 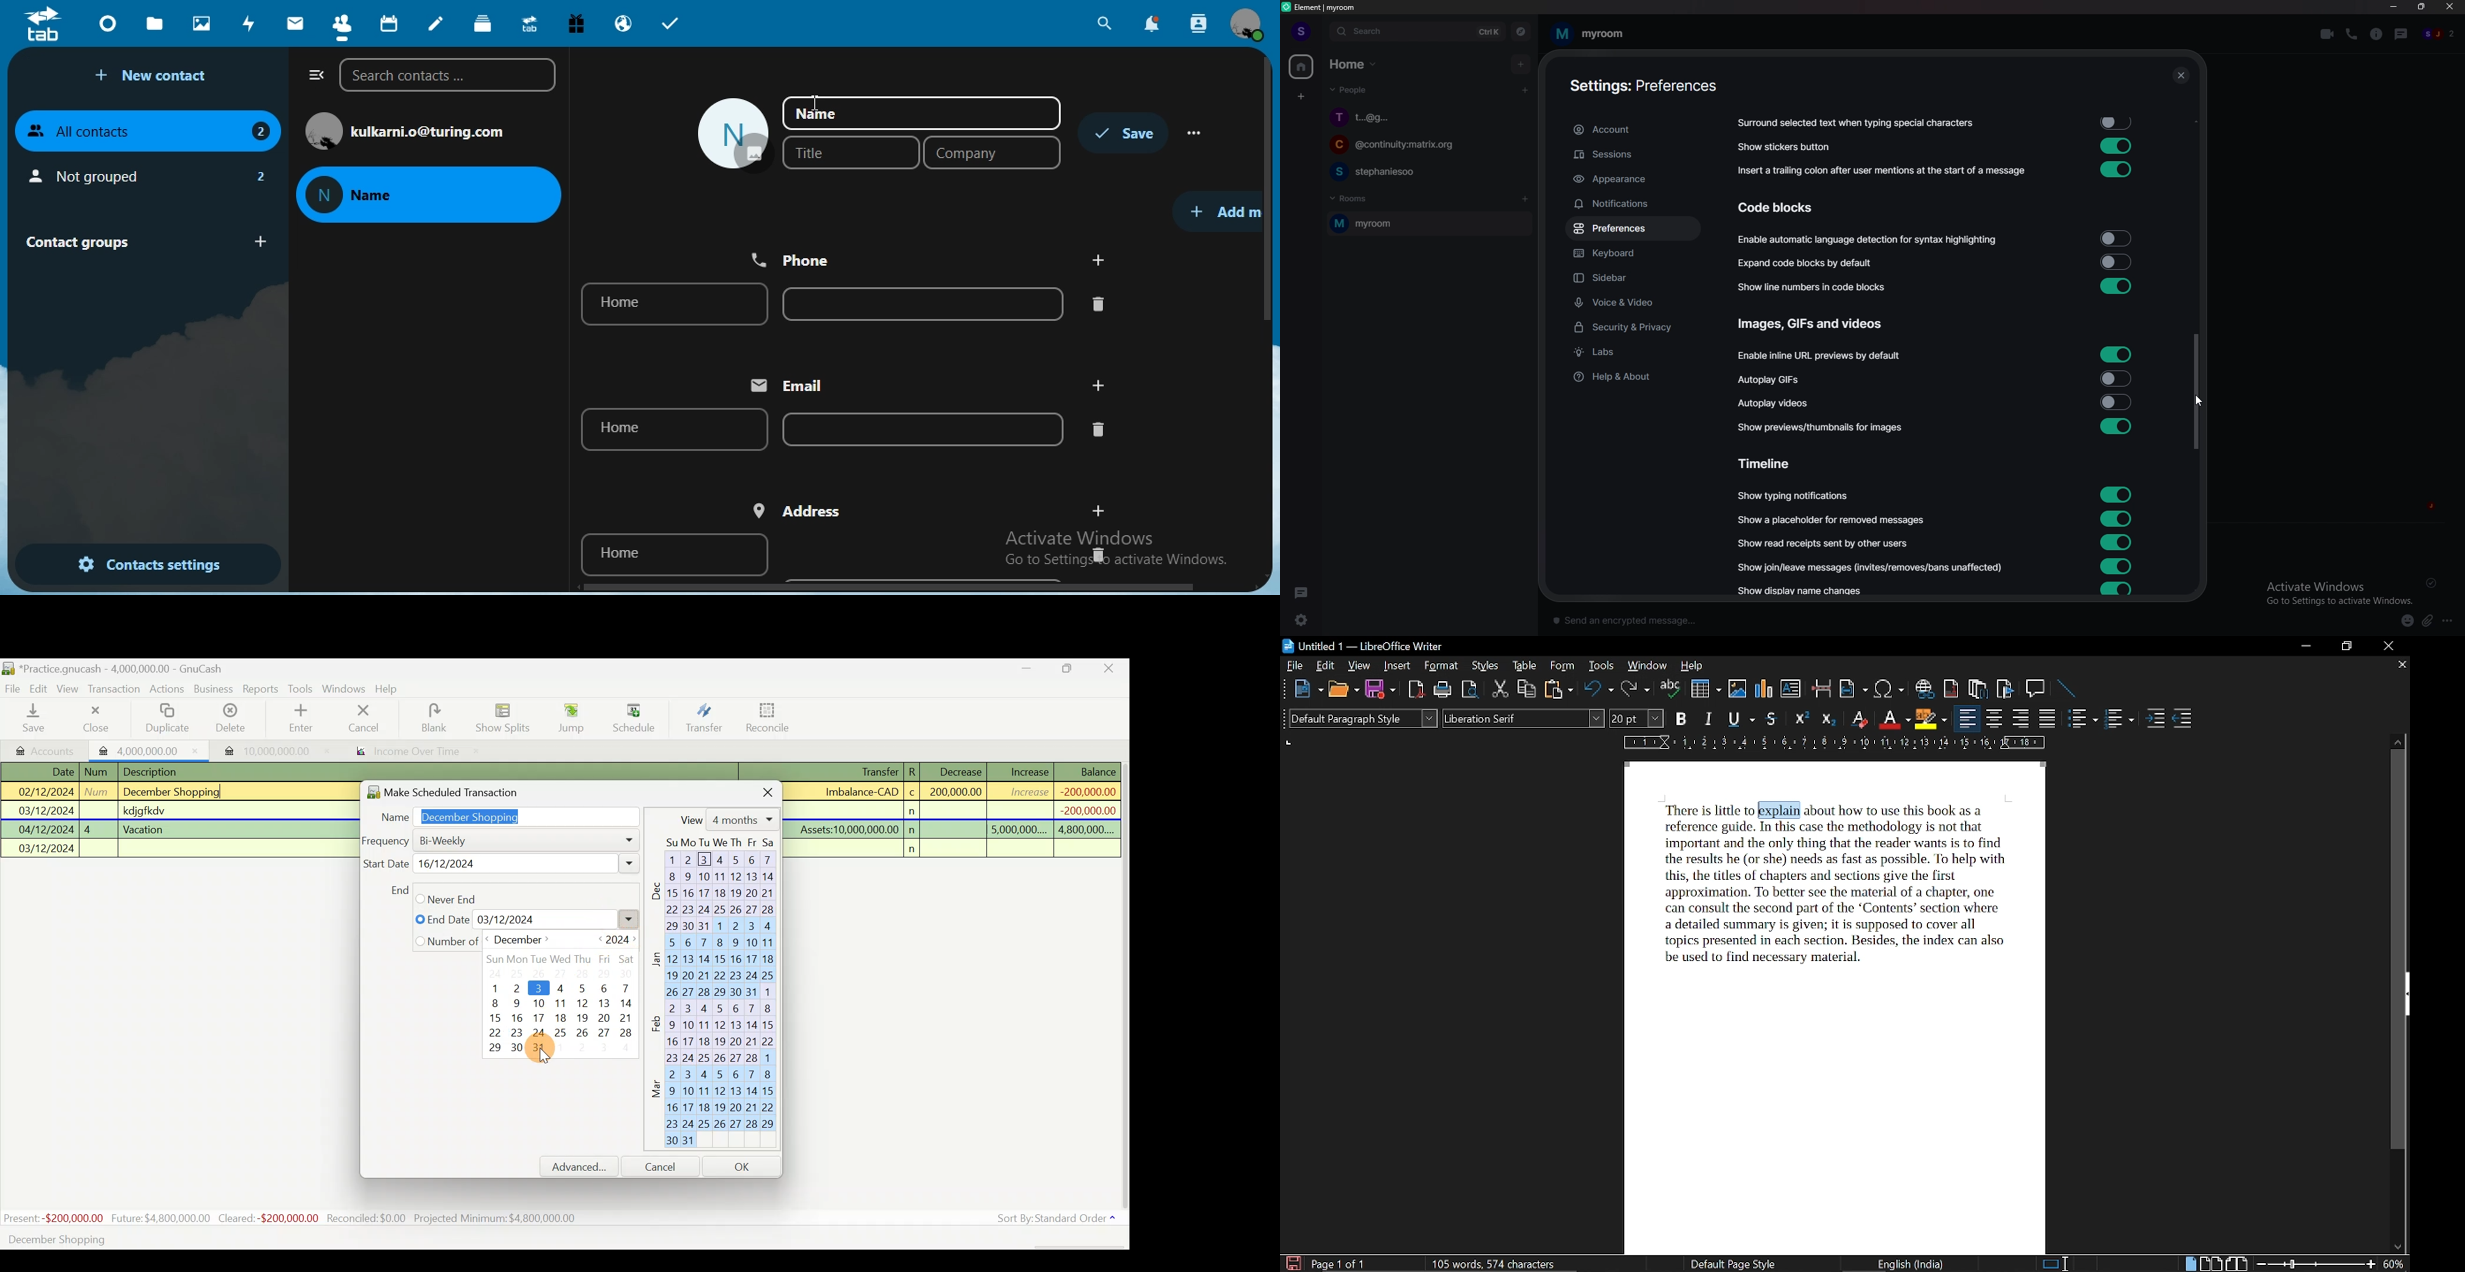 What do you see at coordinates (733, 135) in the screenshot?
I see `image` at bounding box center [733, 135].